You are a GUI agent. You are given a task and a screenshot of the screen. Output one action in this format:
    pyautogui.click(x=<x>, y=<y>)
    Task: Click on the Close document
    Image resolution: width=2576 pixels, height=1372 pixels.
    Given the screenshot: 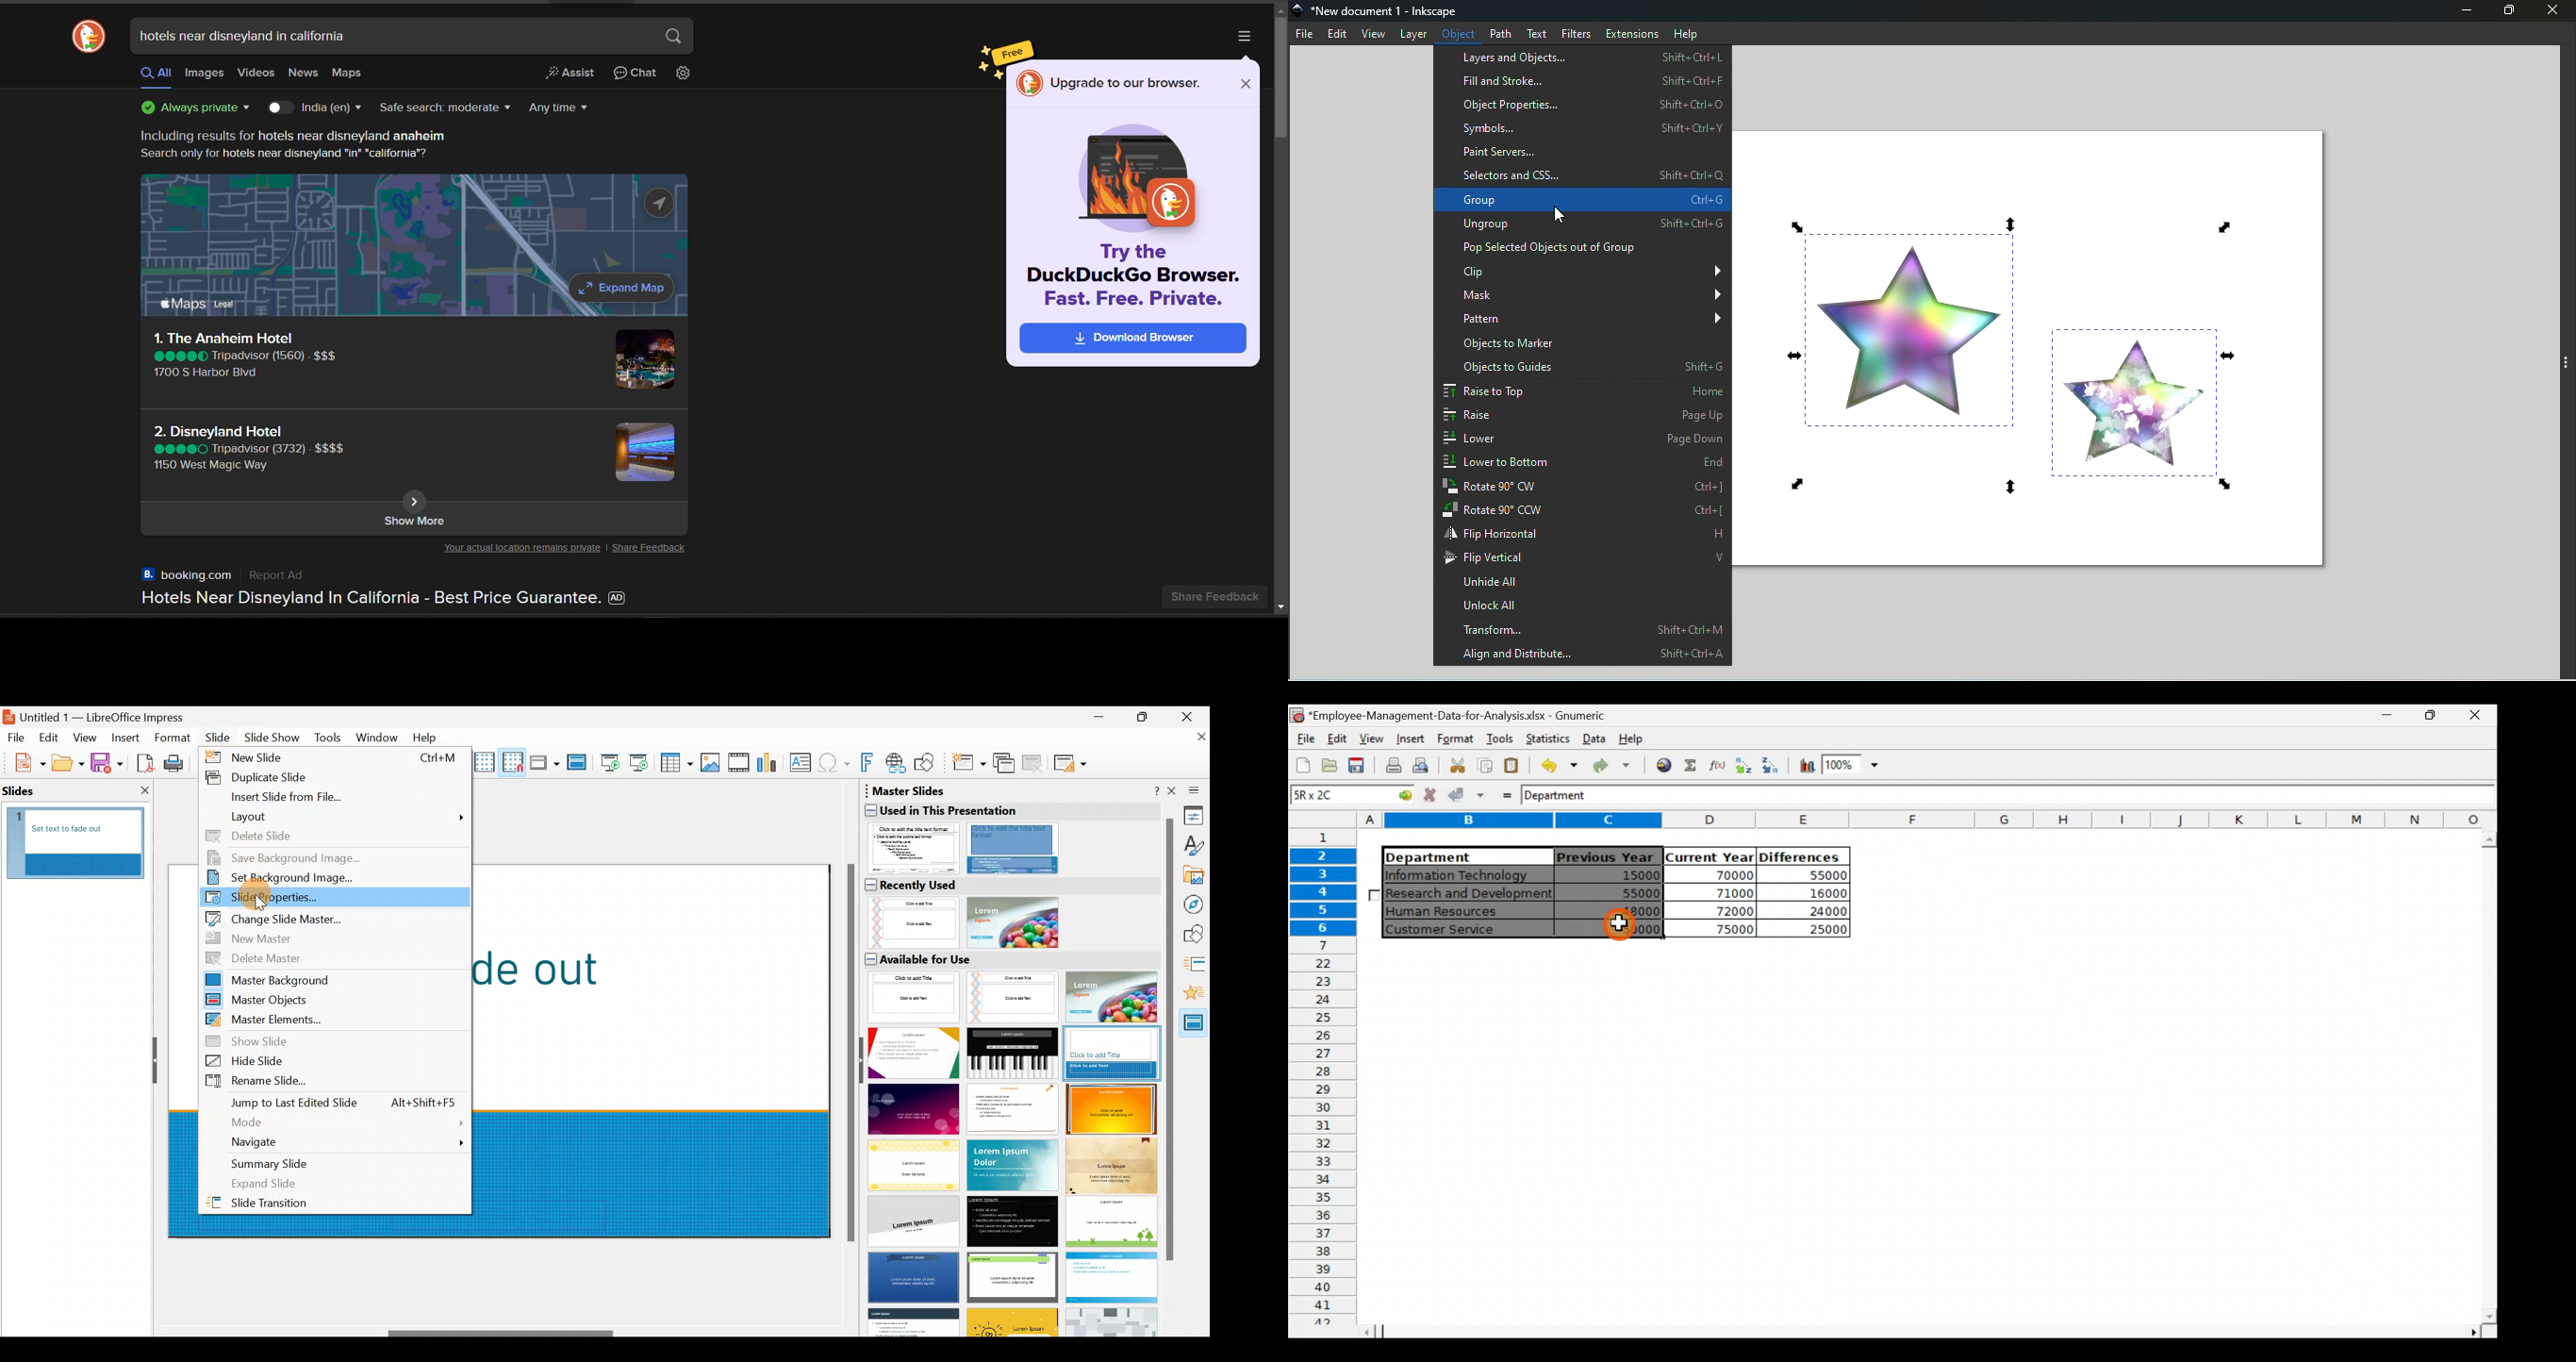 What is the action you would take?
    pyautogui.click(x=1195, y=742)
    